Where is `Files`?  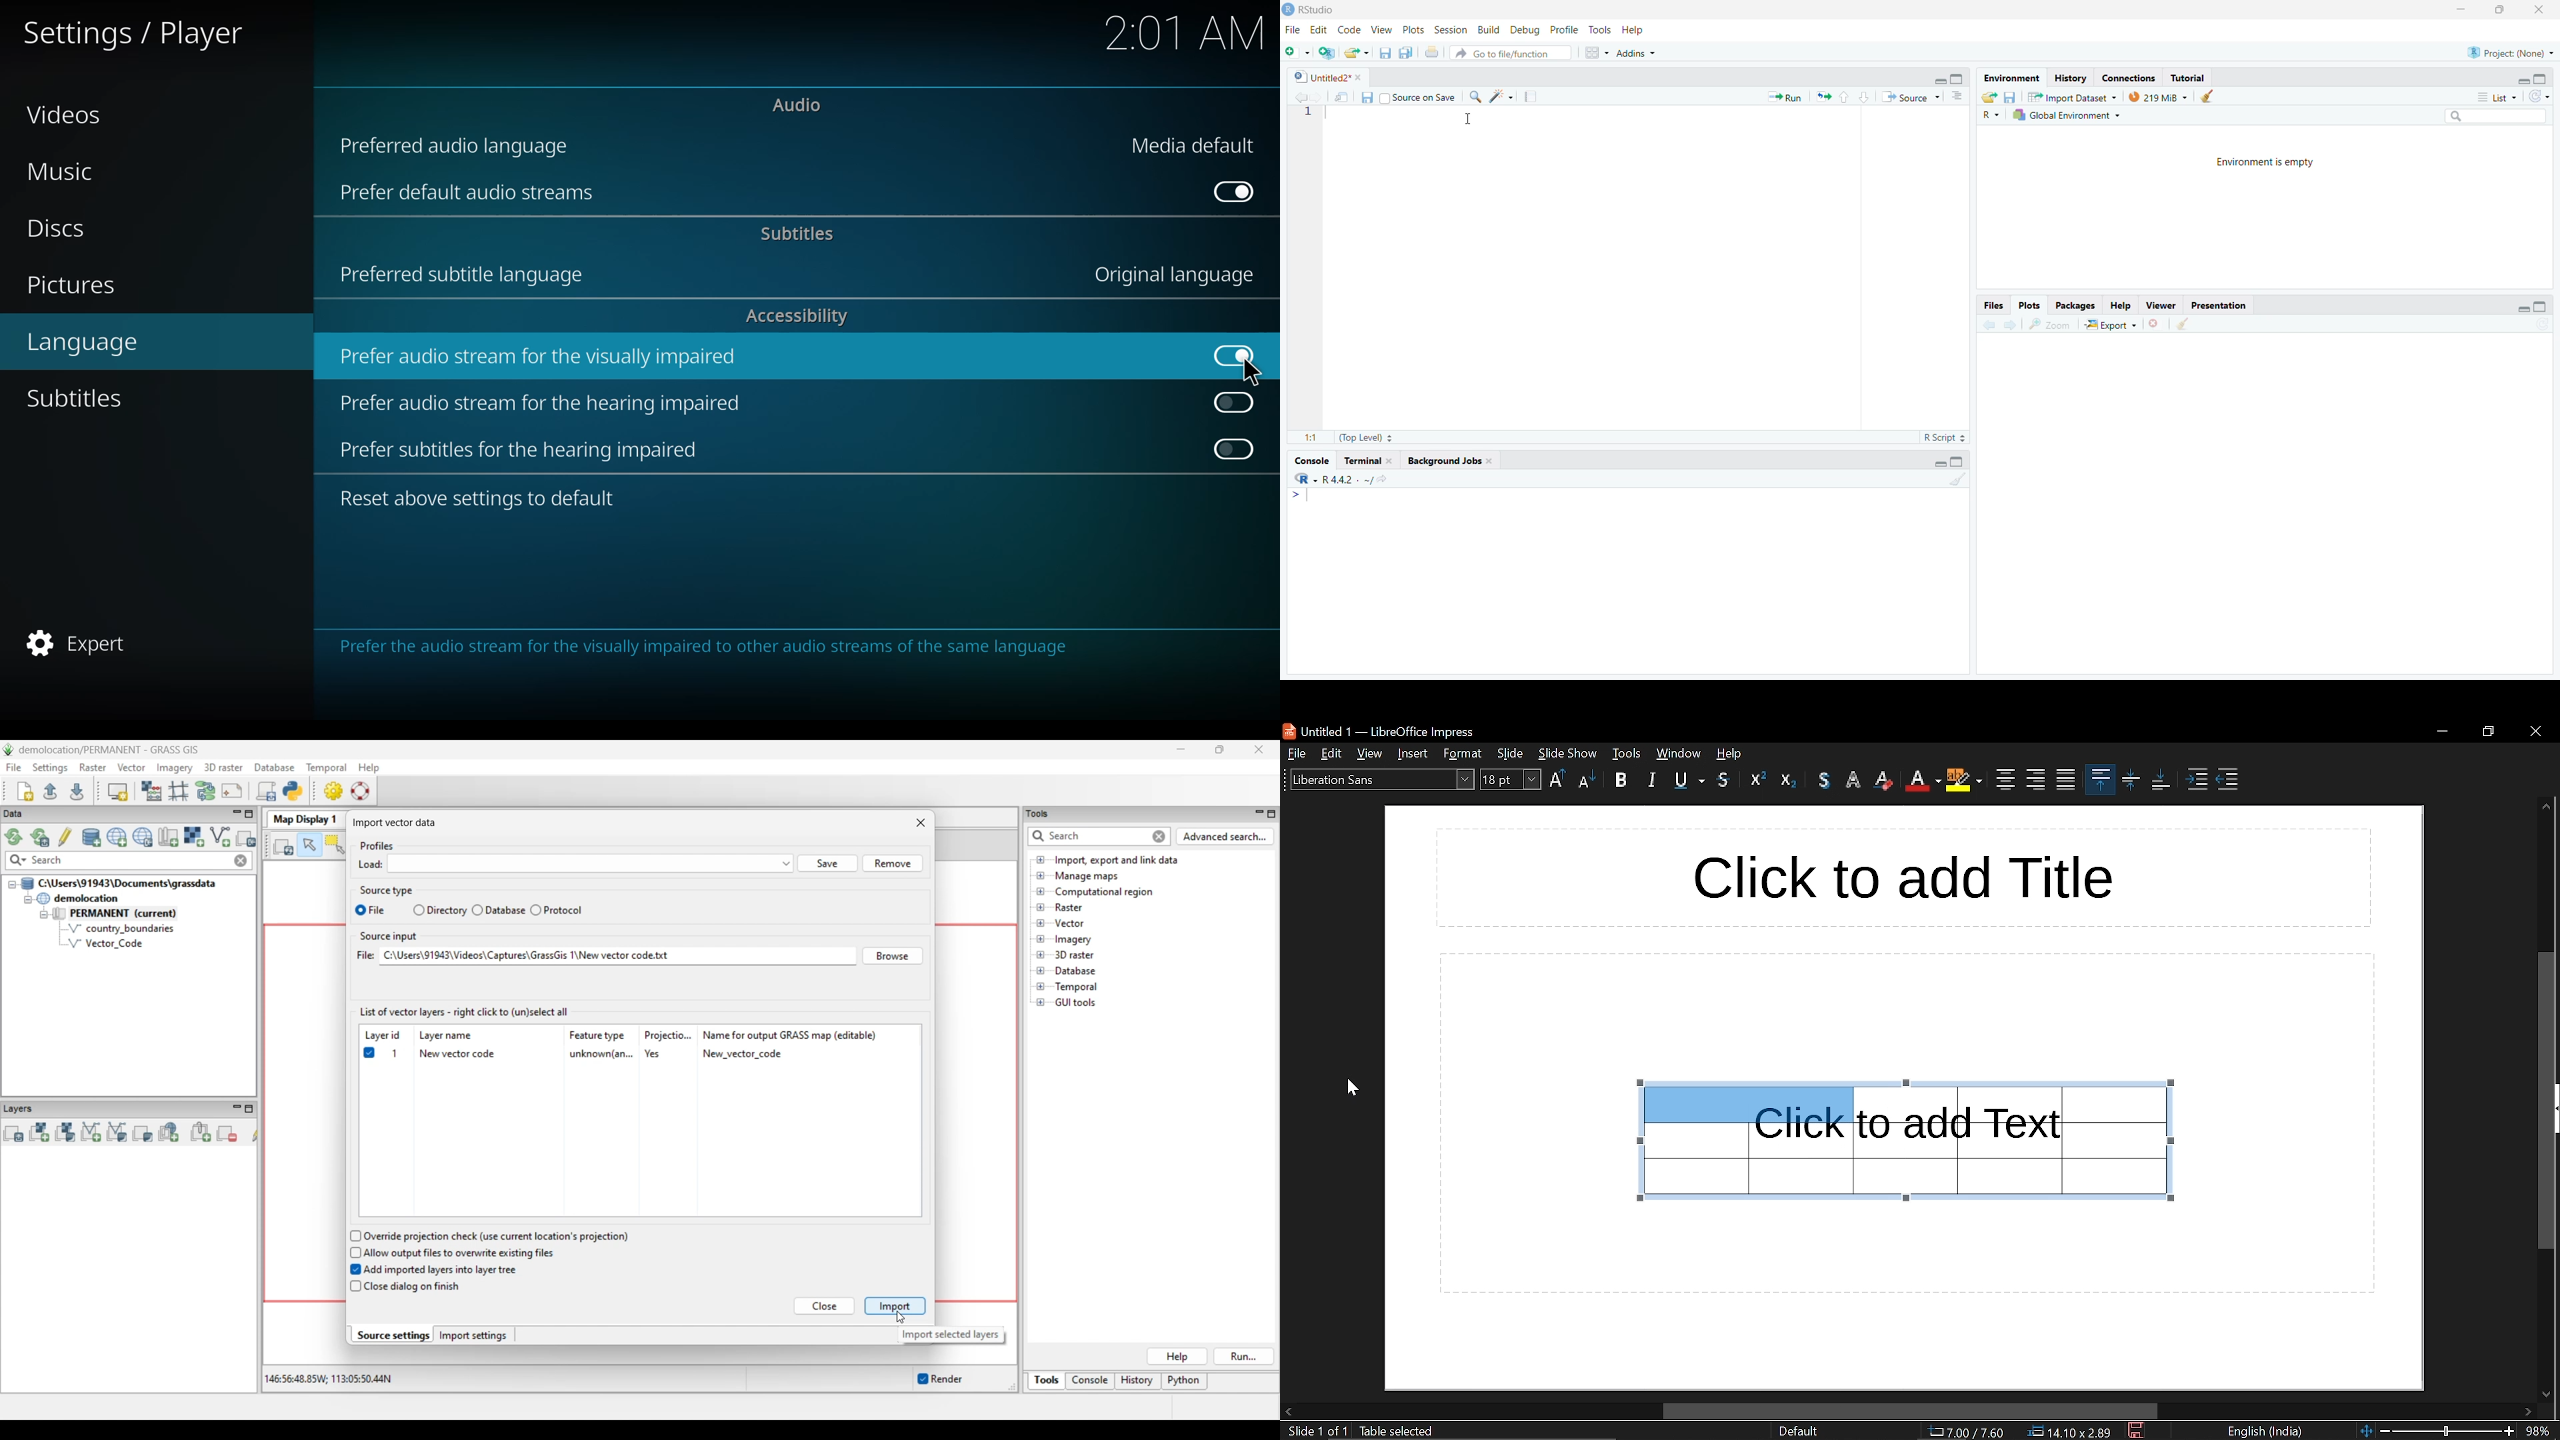 Files is located at coordinates (1994, 305).